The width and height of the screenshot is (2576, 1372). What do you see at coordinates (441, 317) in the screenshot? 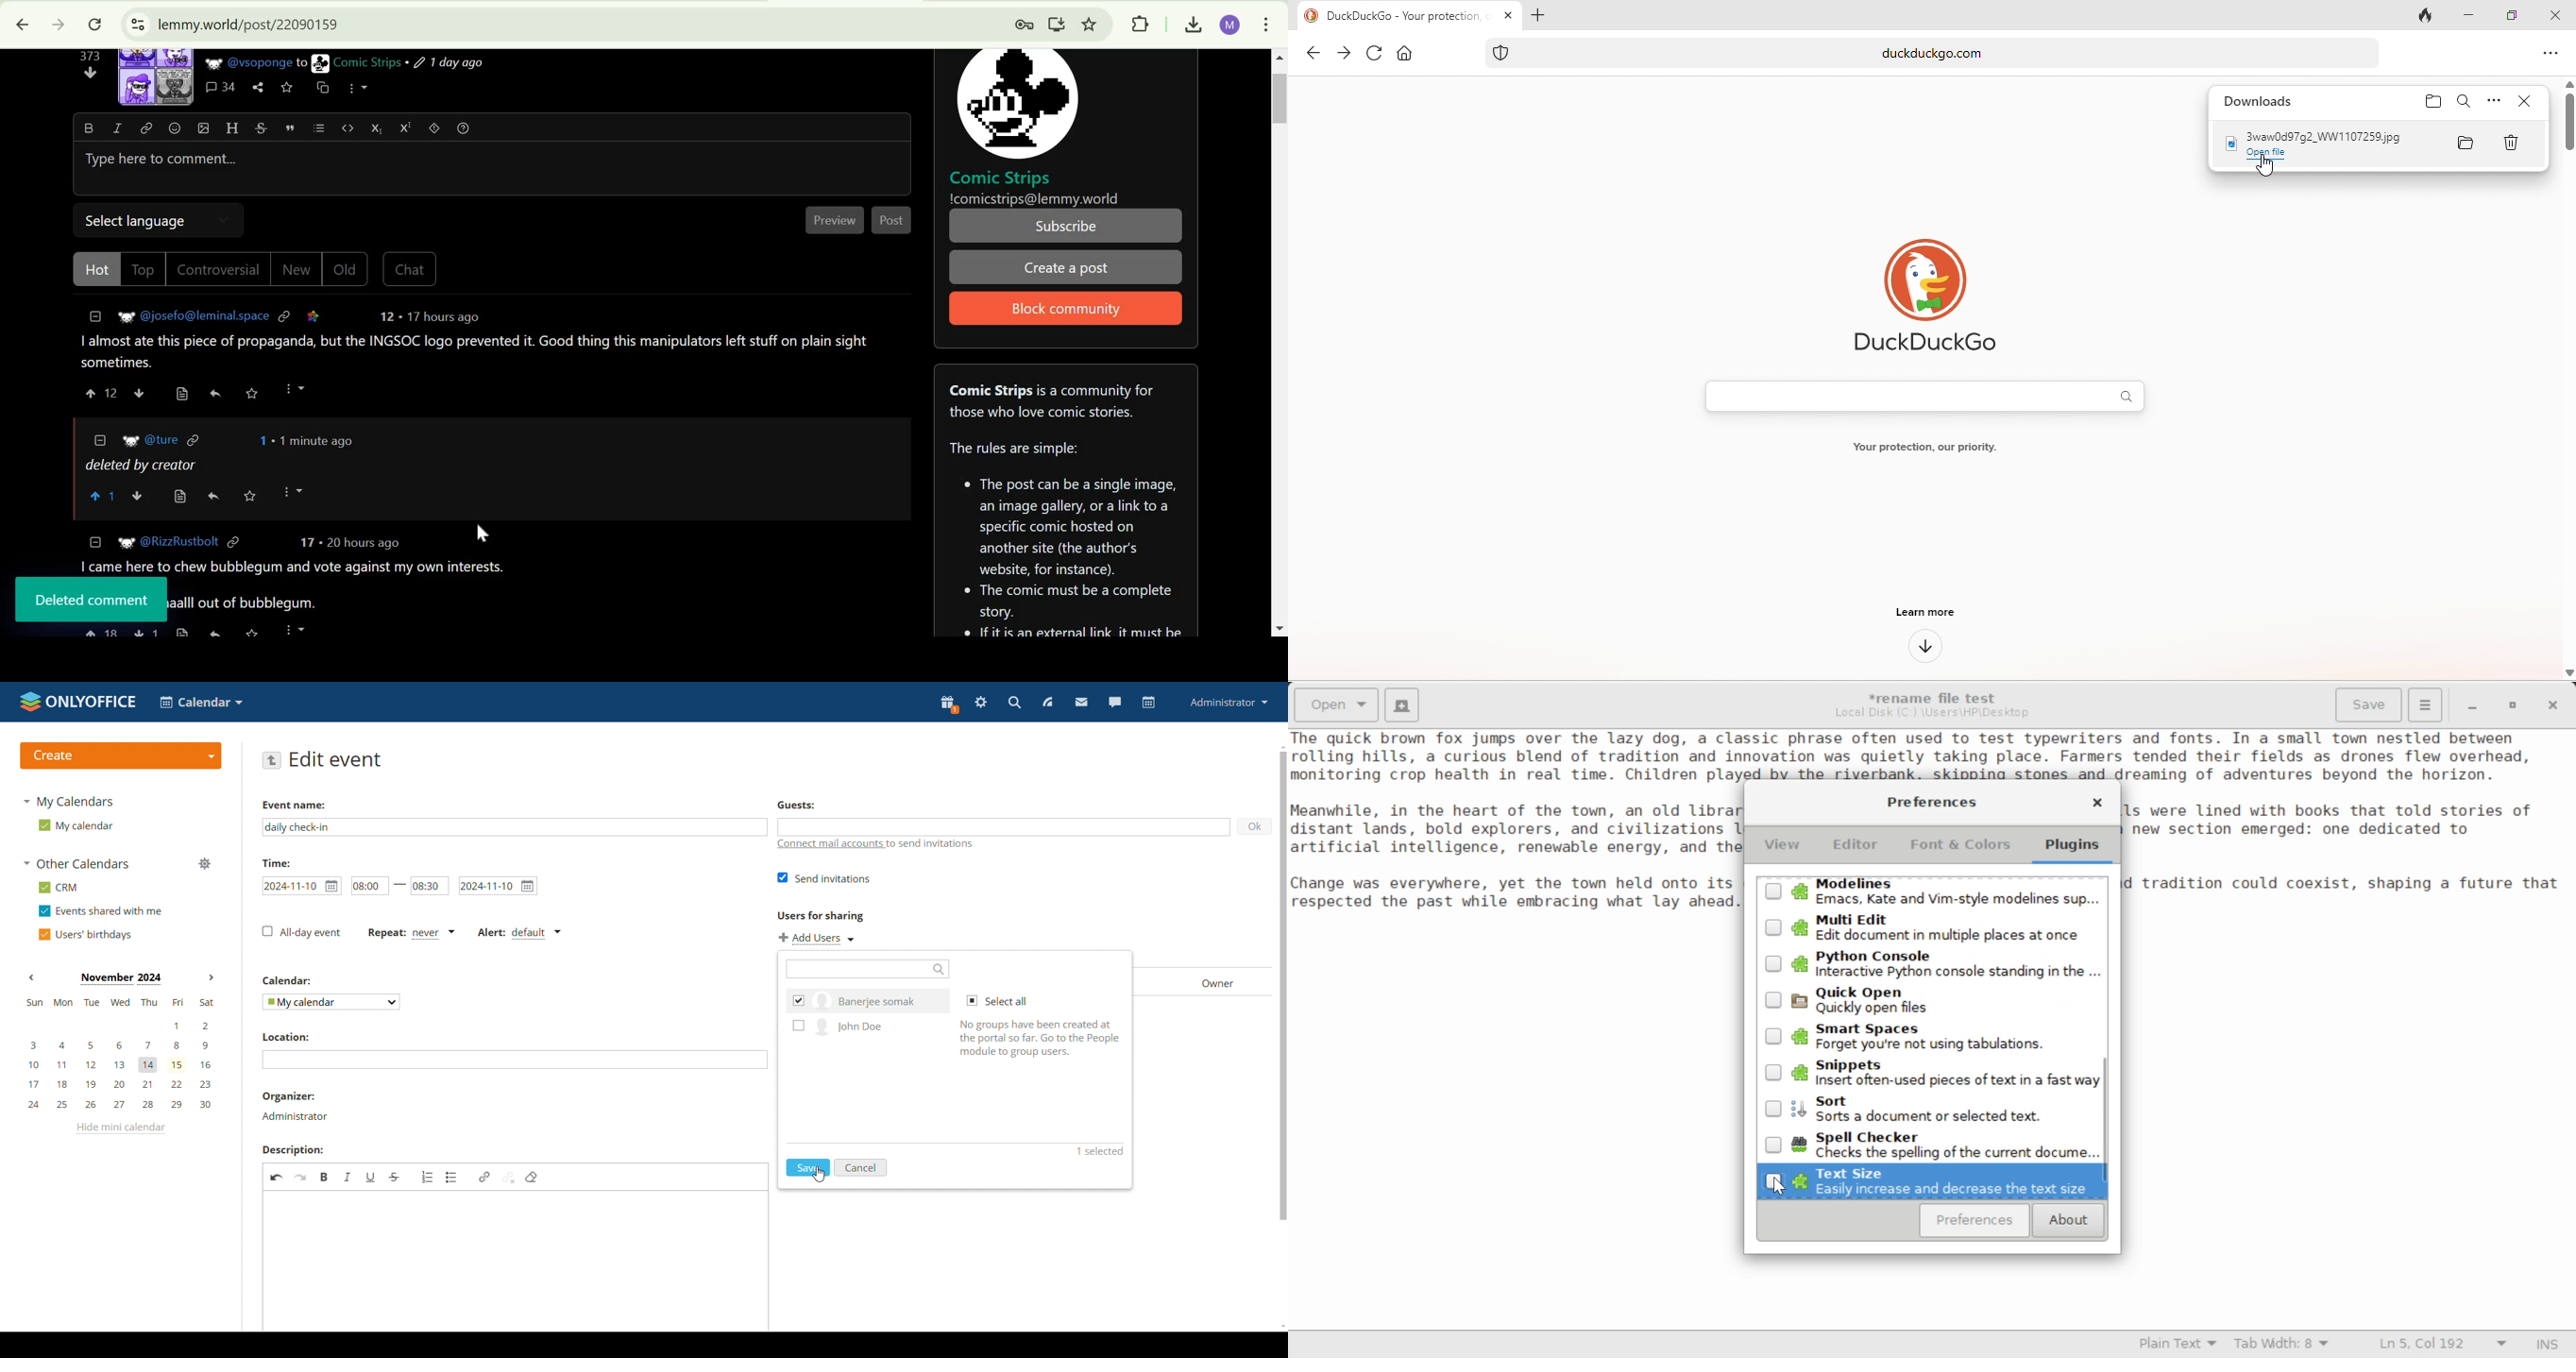
I see `16 hours ago` at bounding box center [441, 317].